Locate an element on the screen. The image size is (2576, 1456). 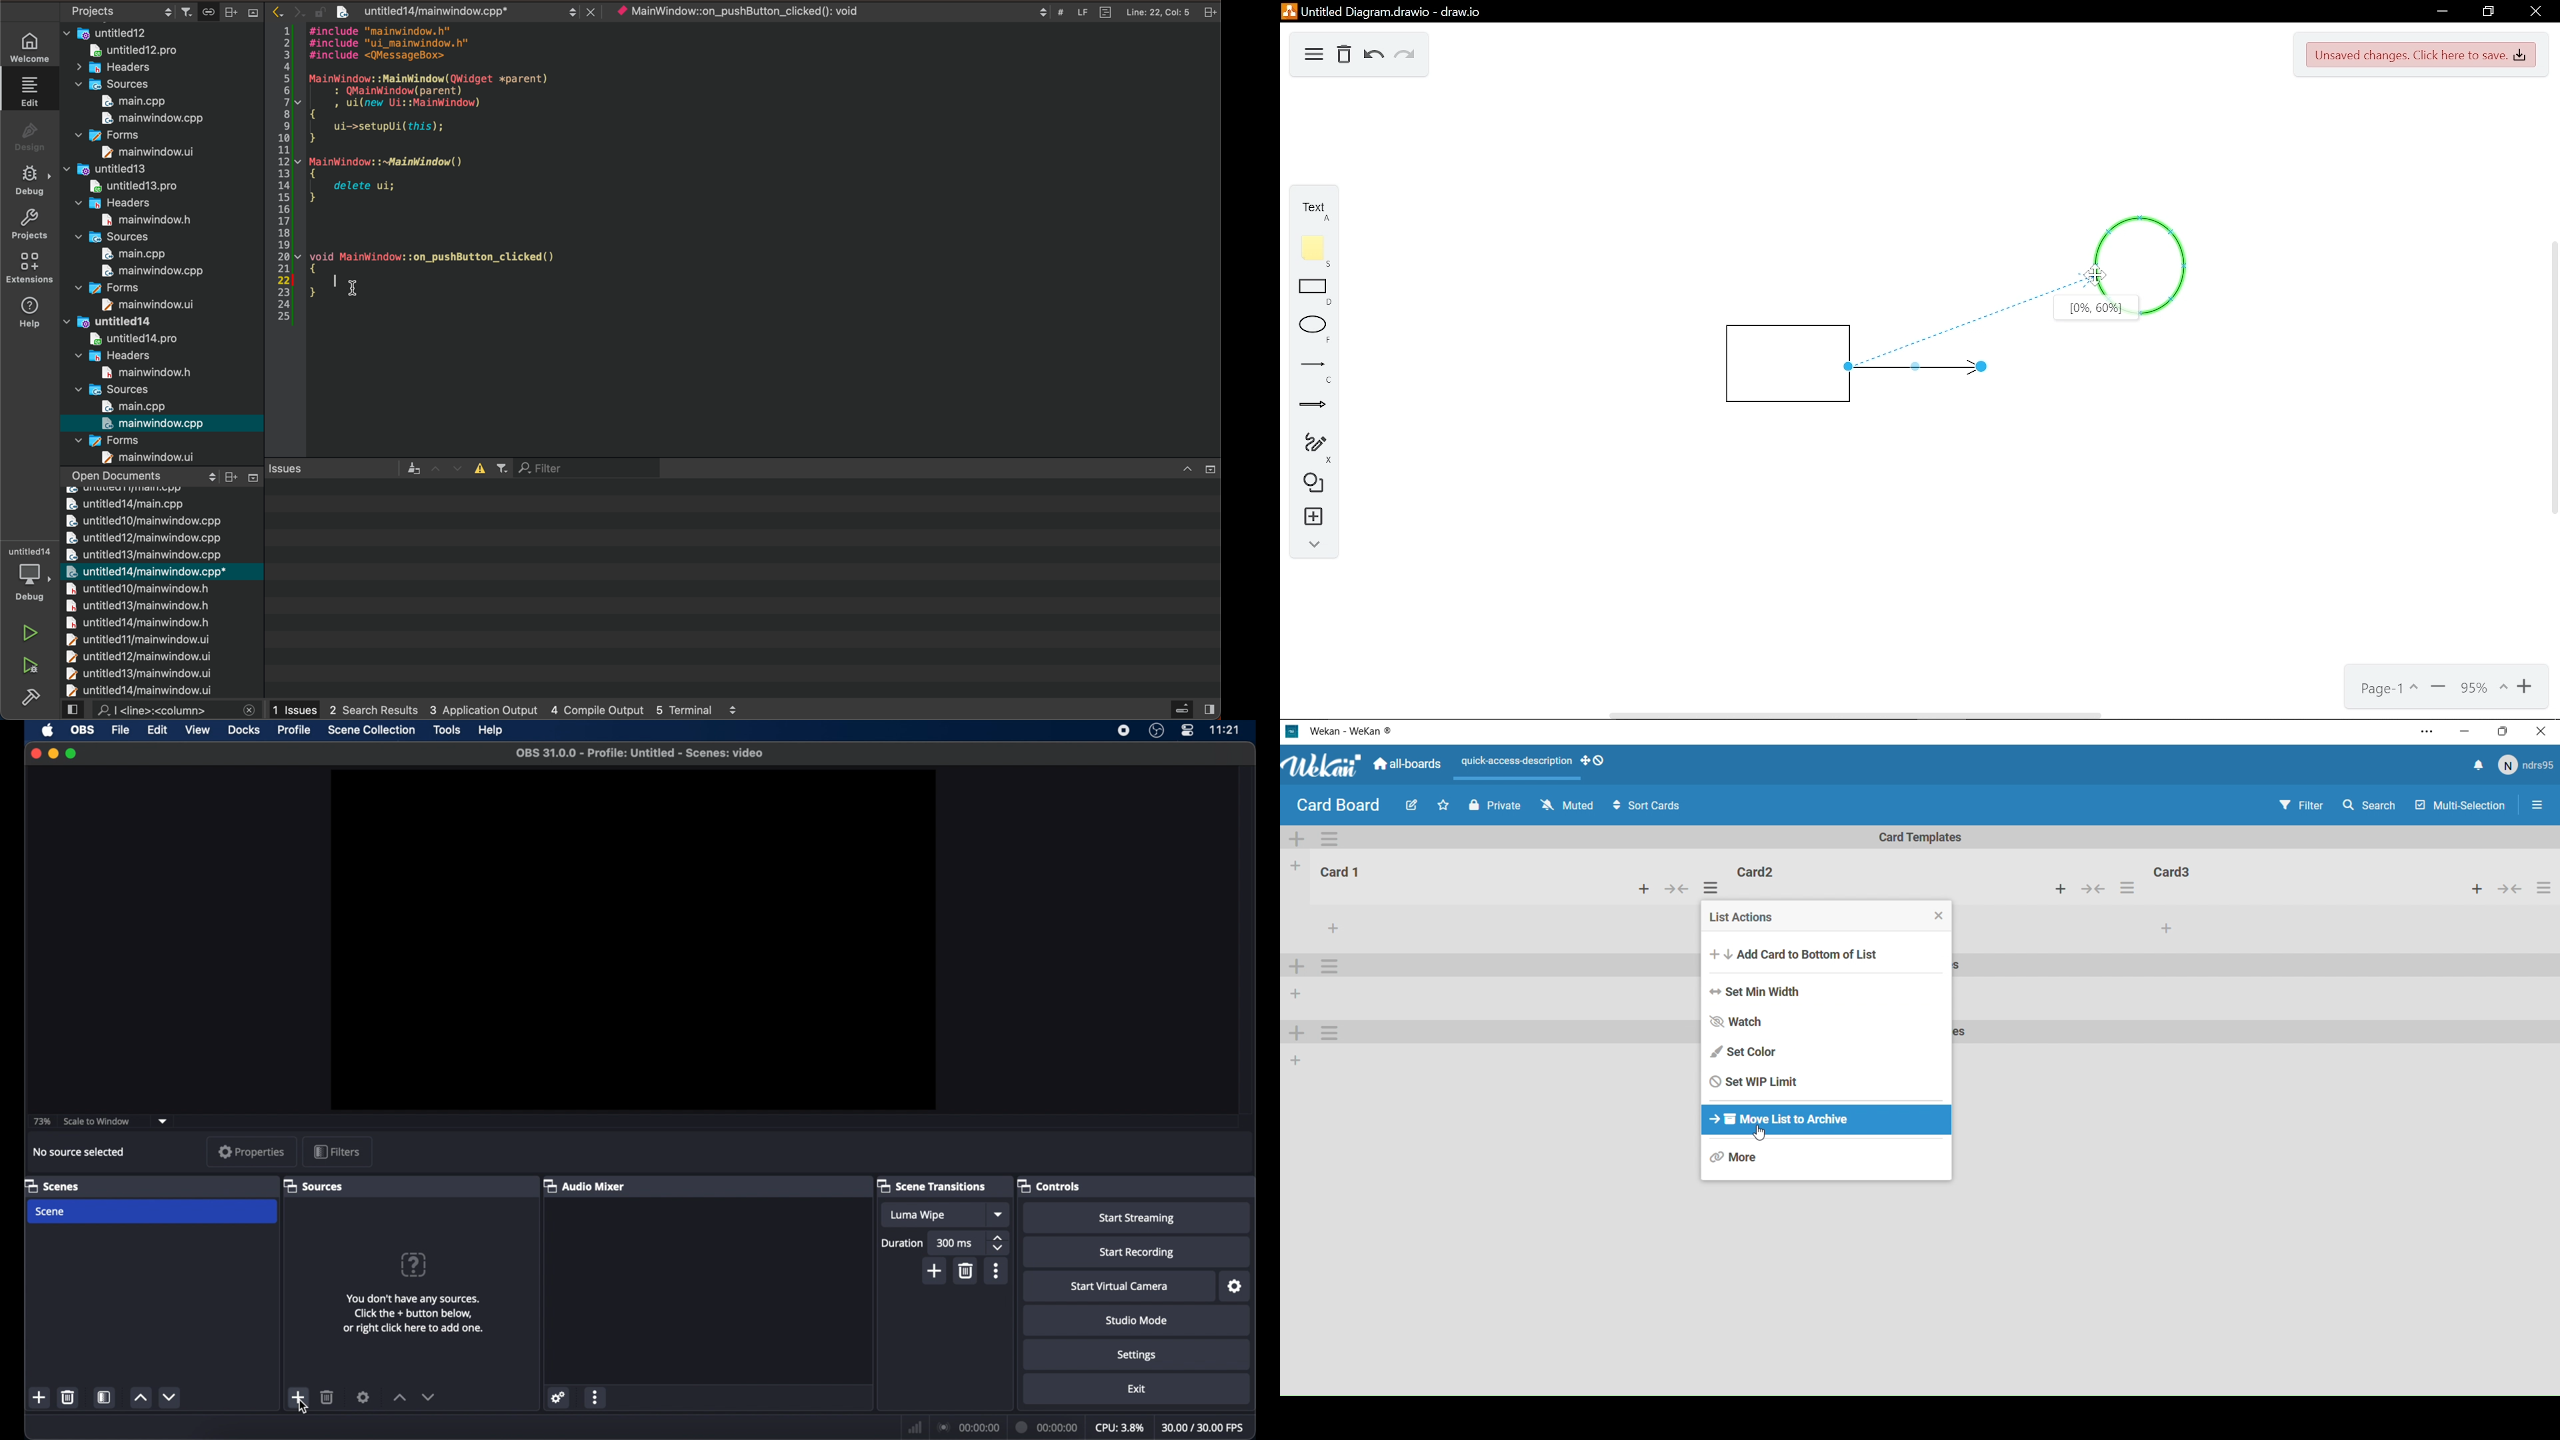
untitled14 is located at coordinates (127, 321).